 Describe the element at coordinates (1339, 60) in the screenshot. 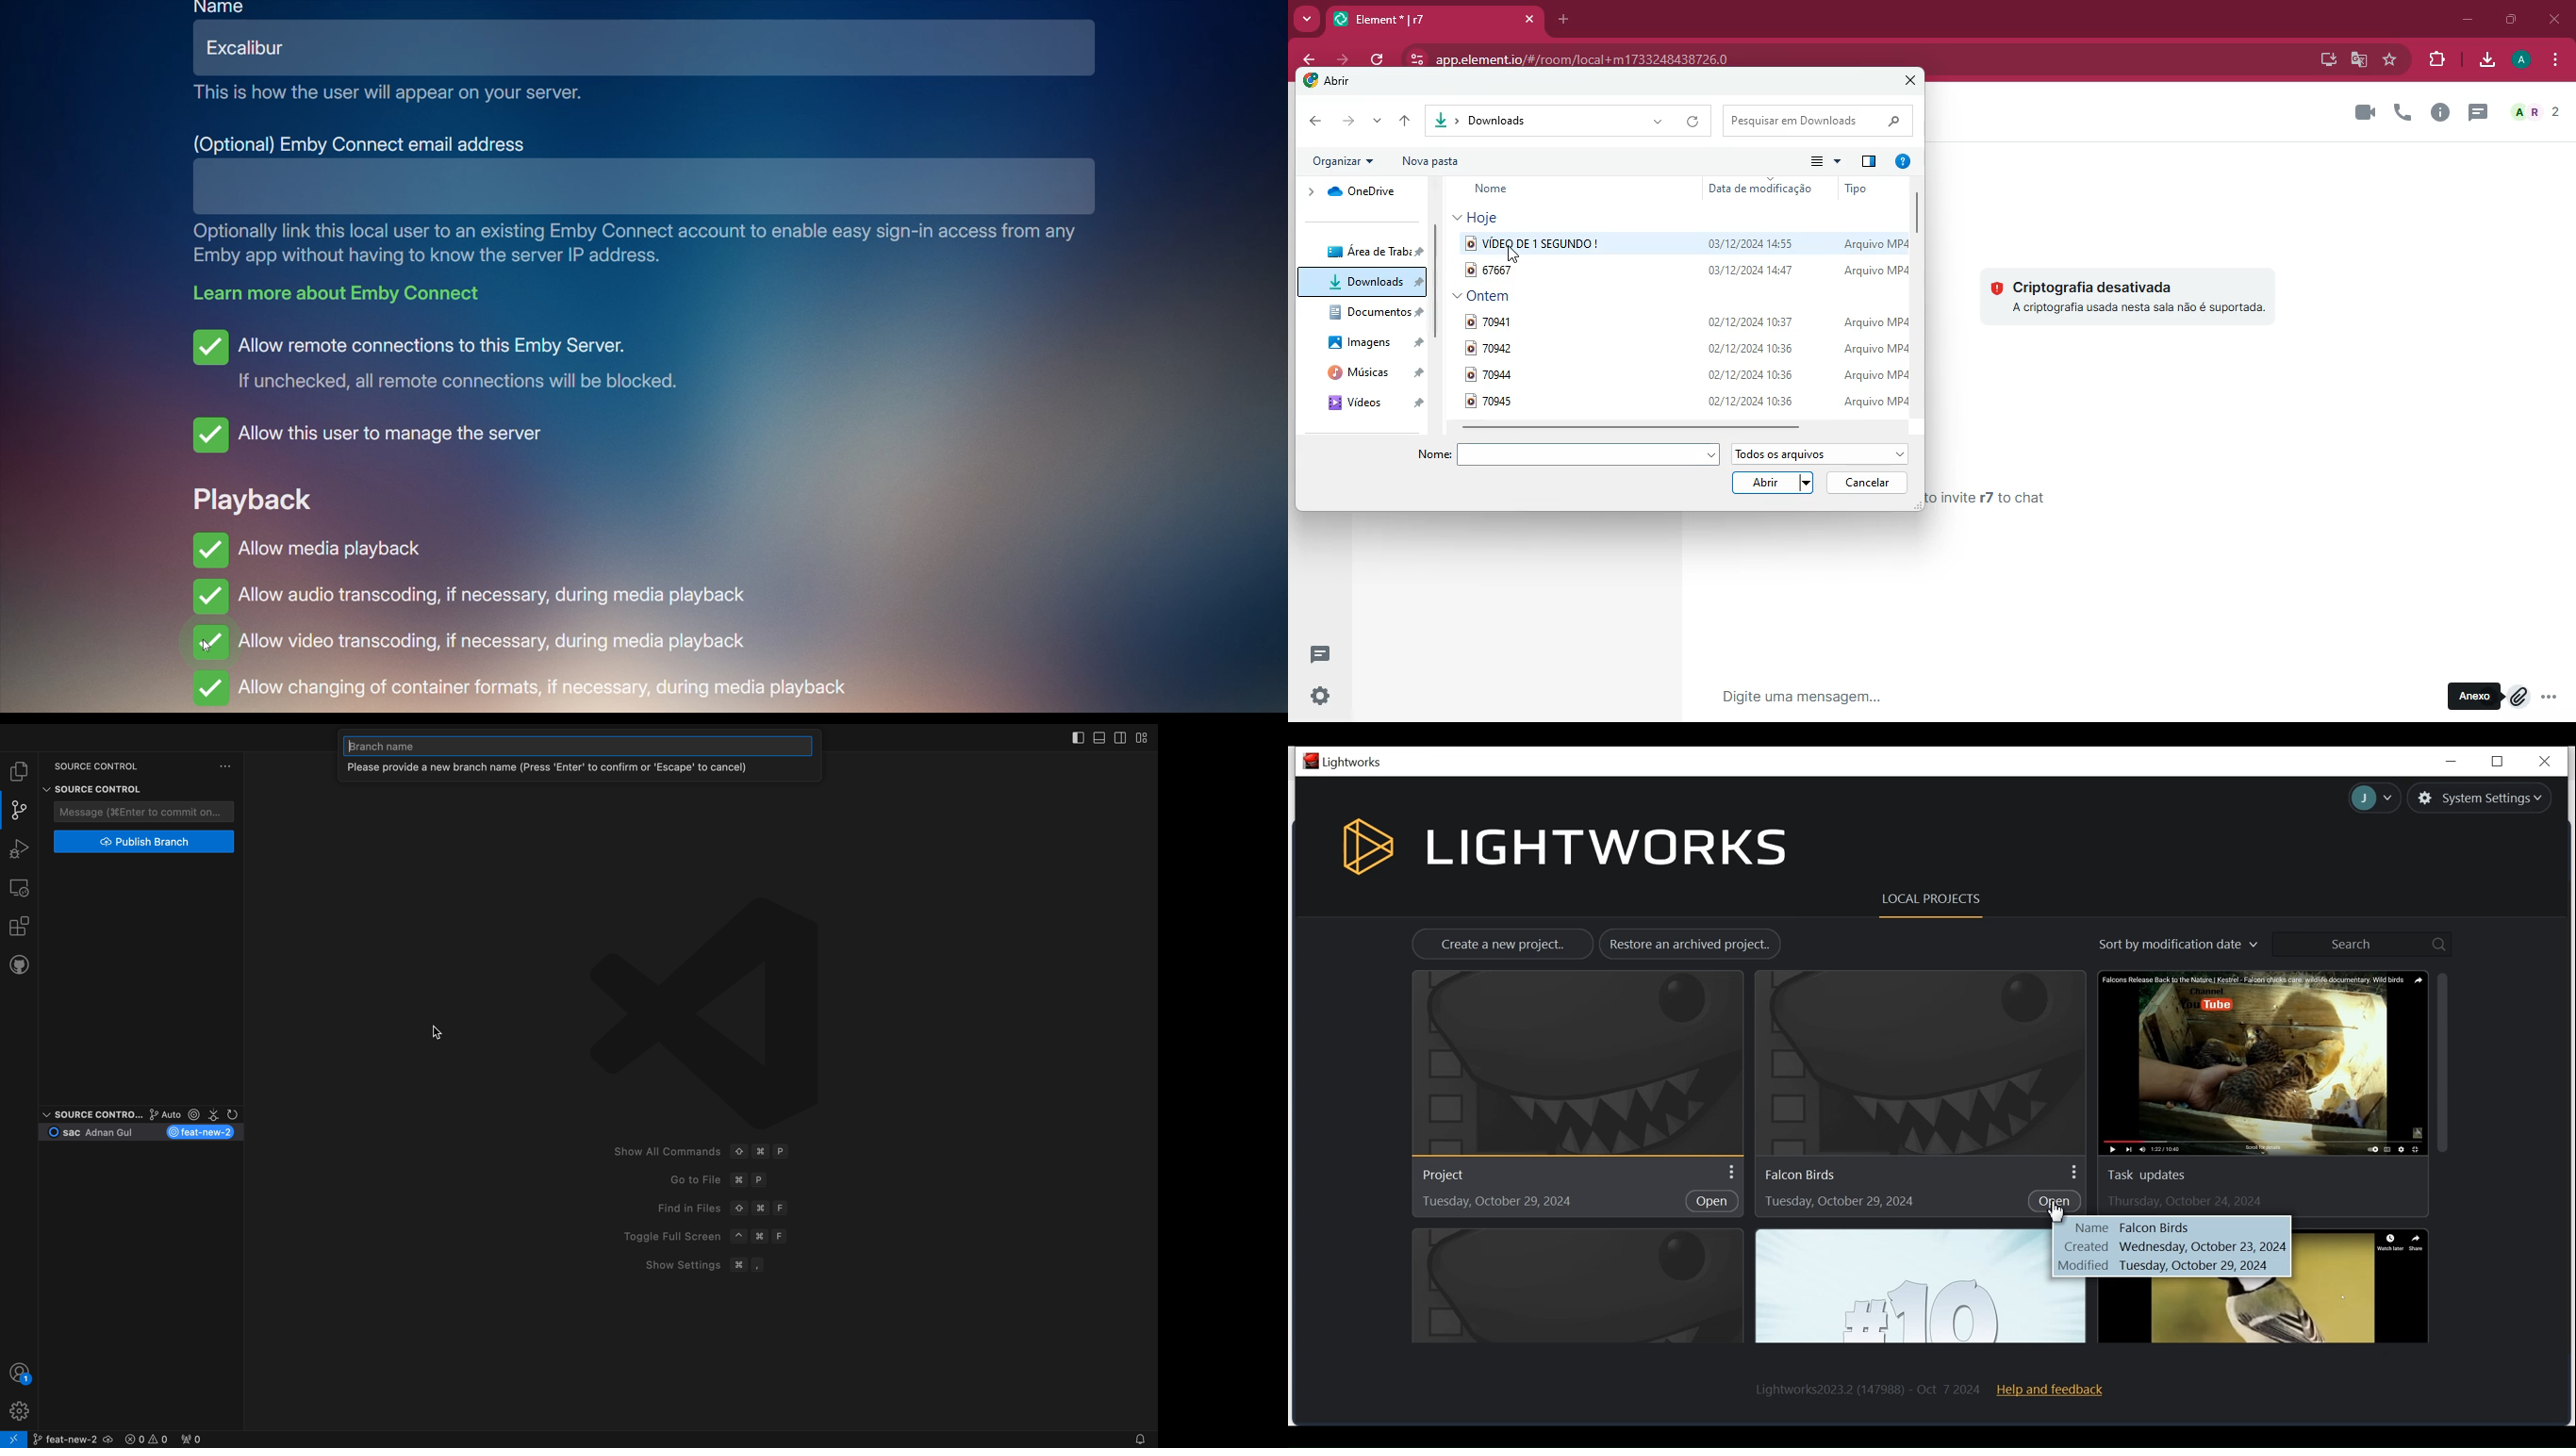

I see `forward` at that location.